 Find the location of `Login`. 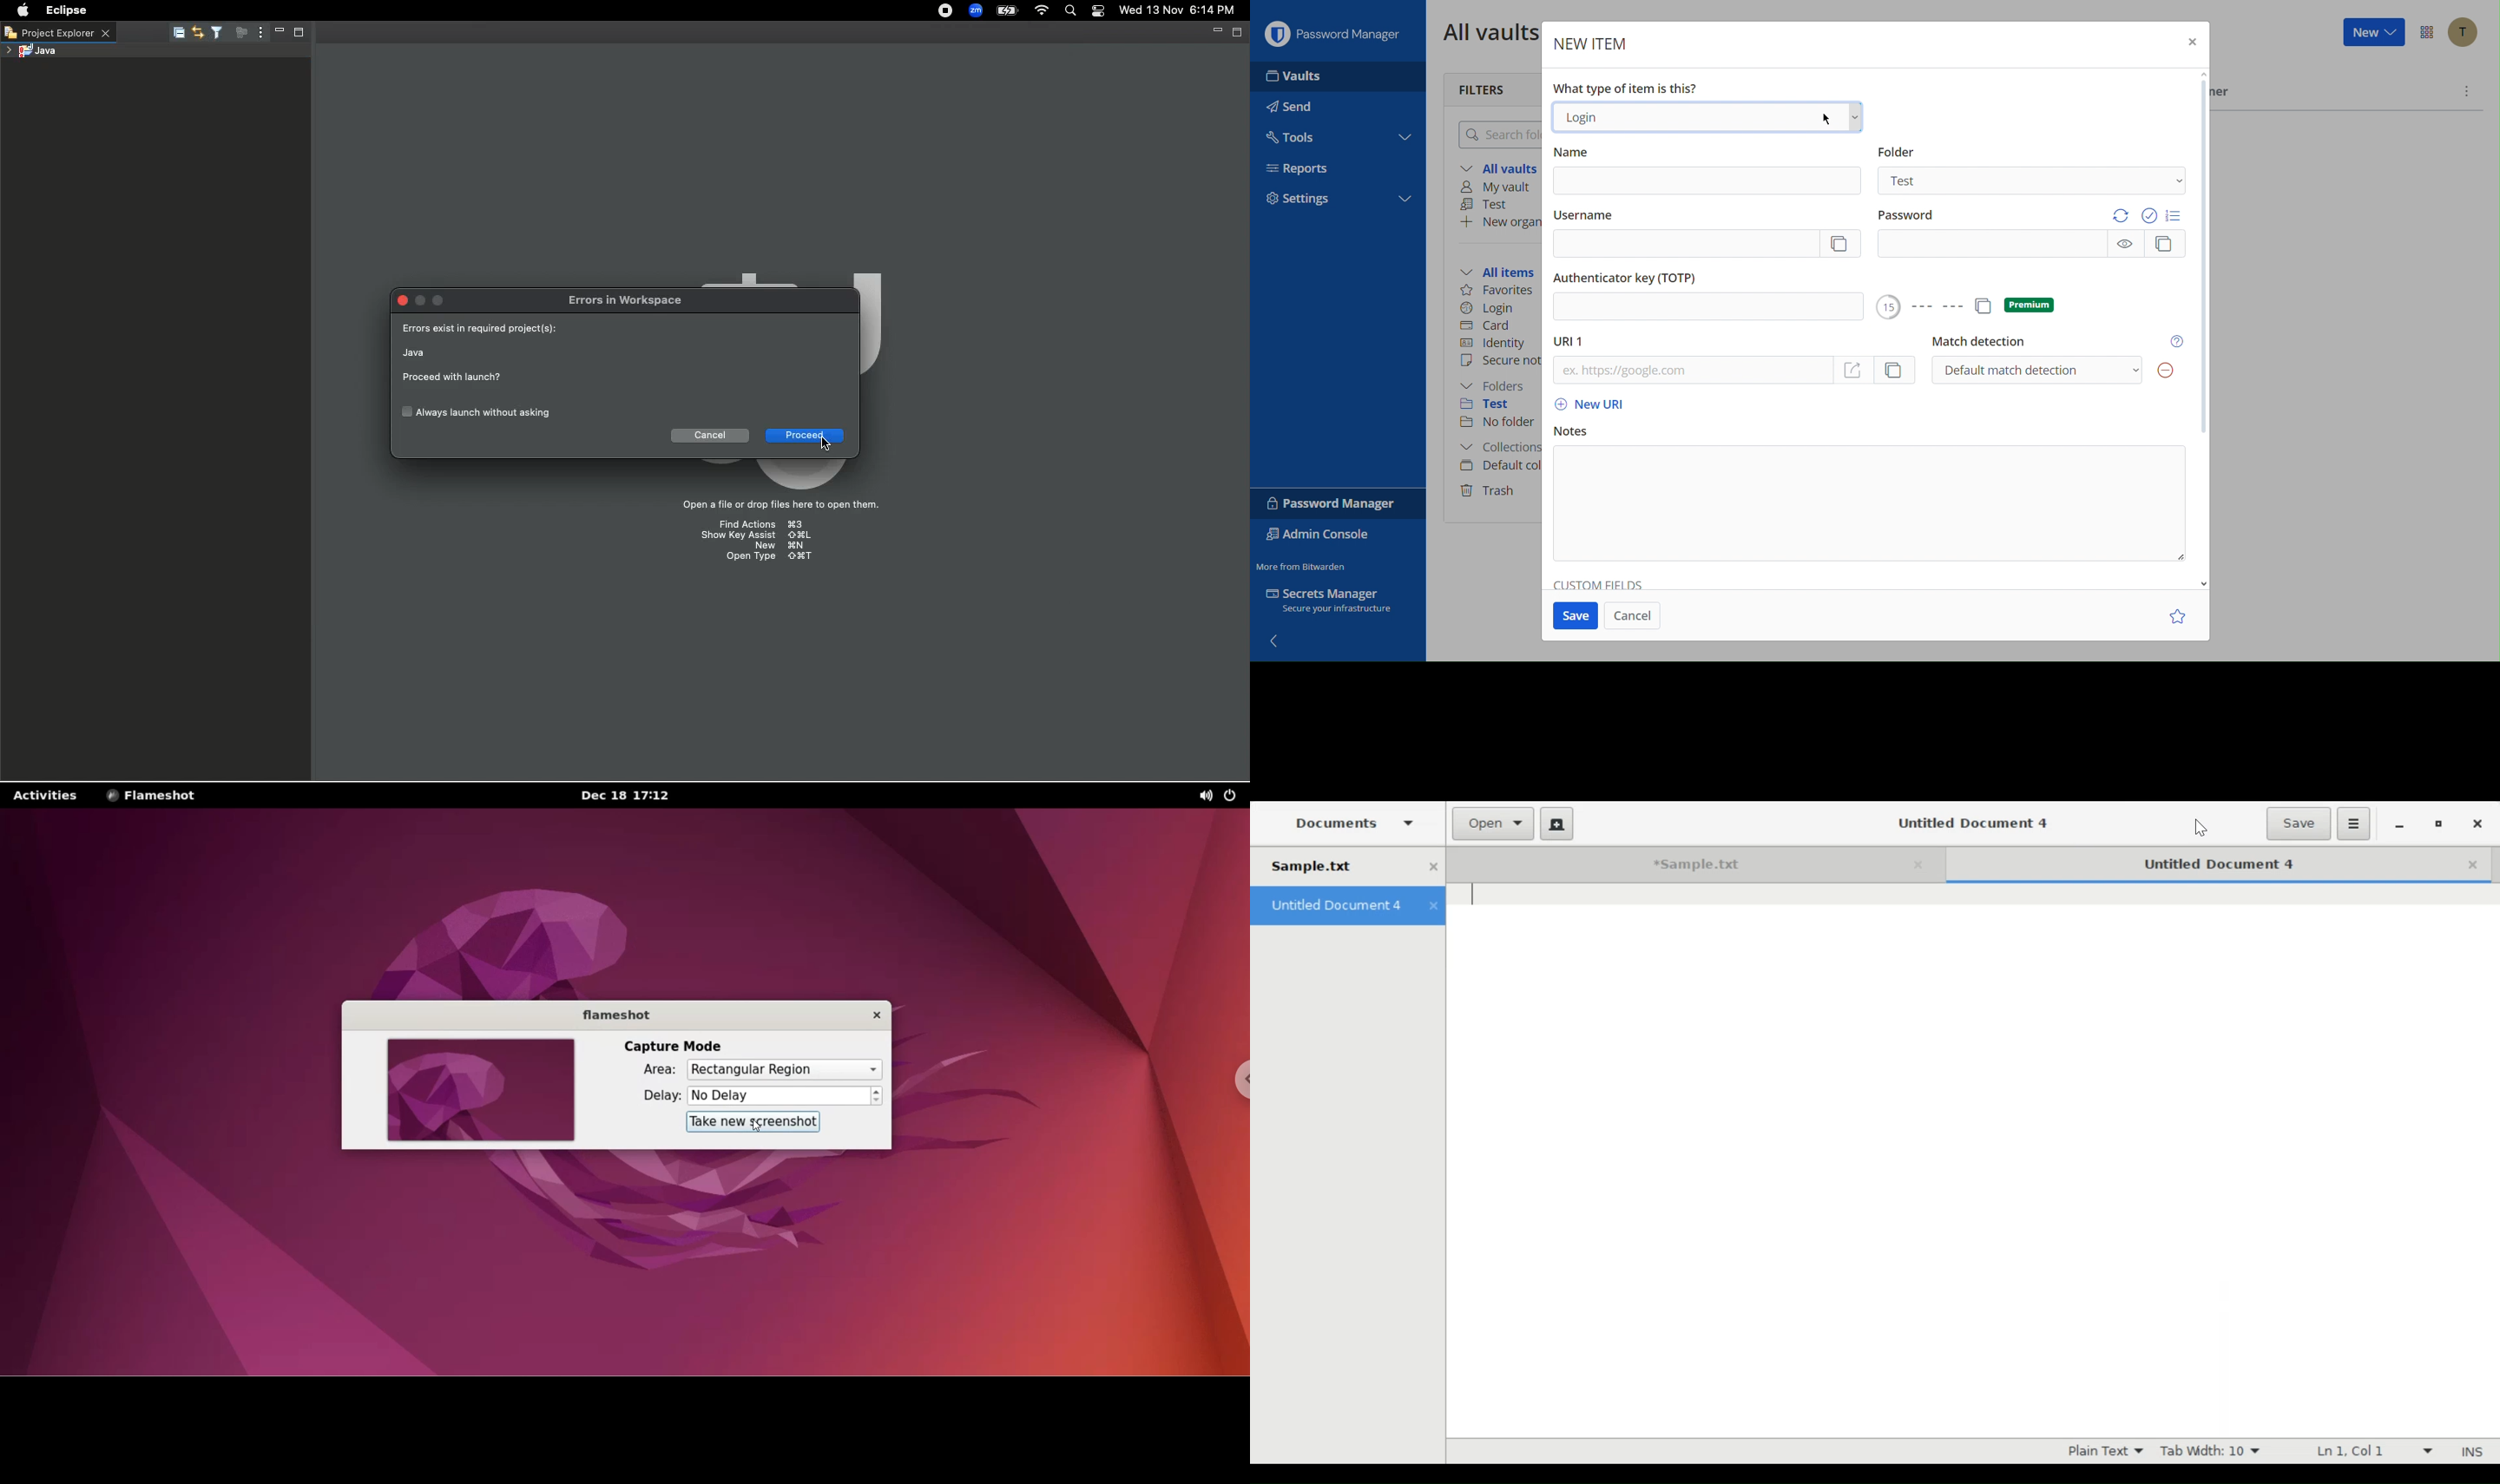

Login is located at coordinates (1708, 118).